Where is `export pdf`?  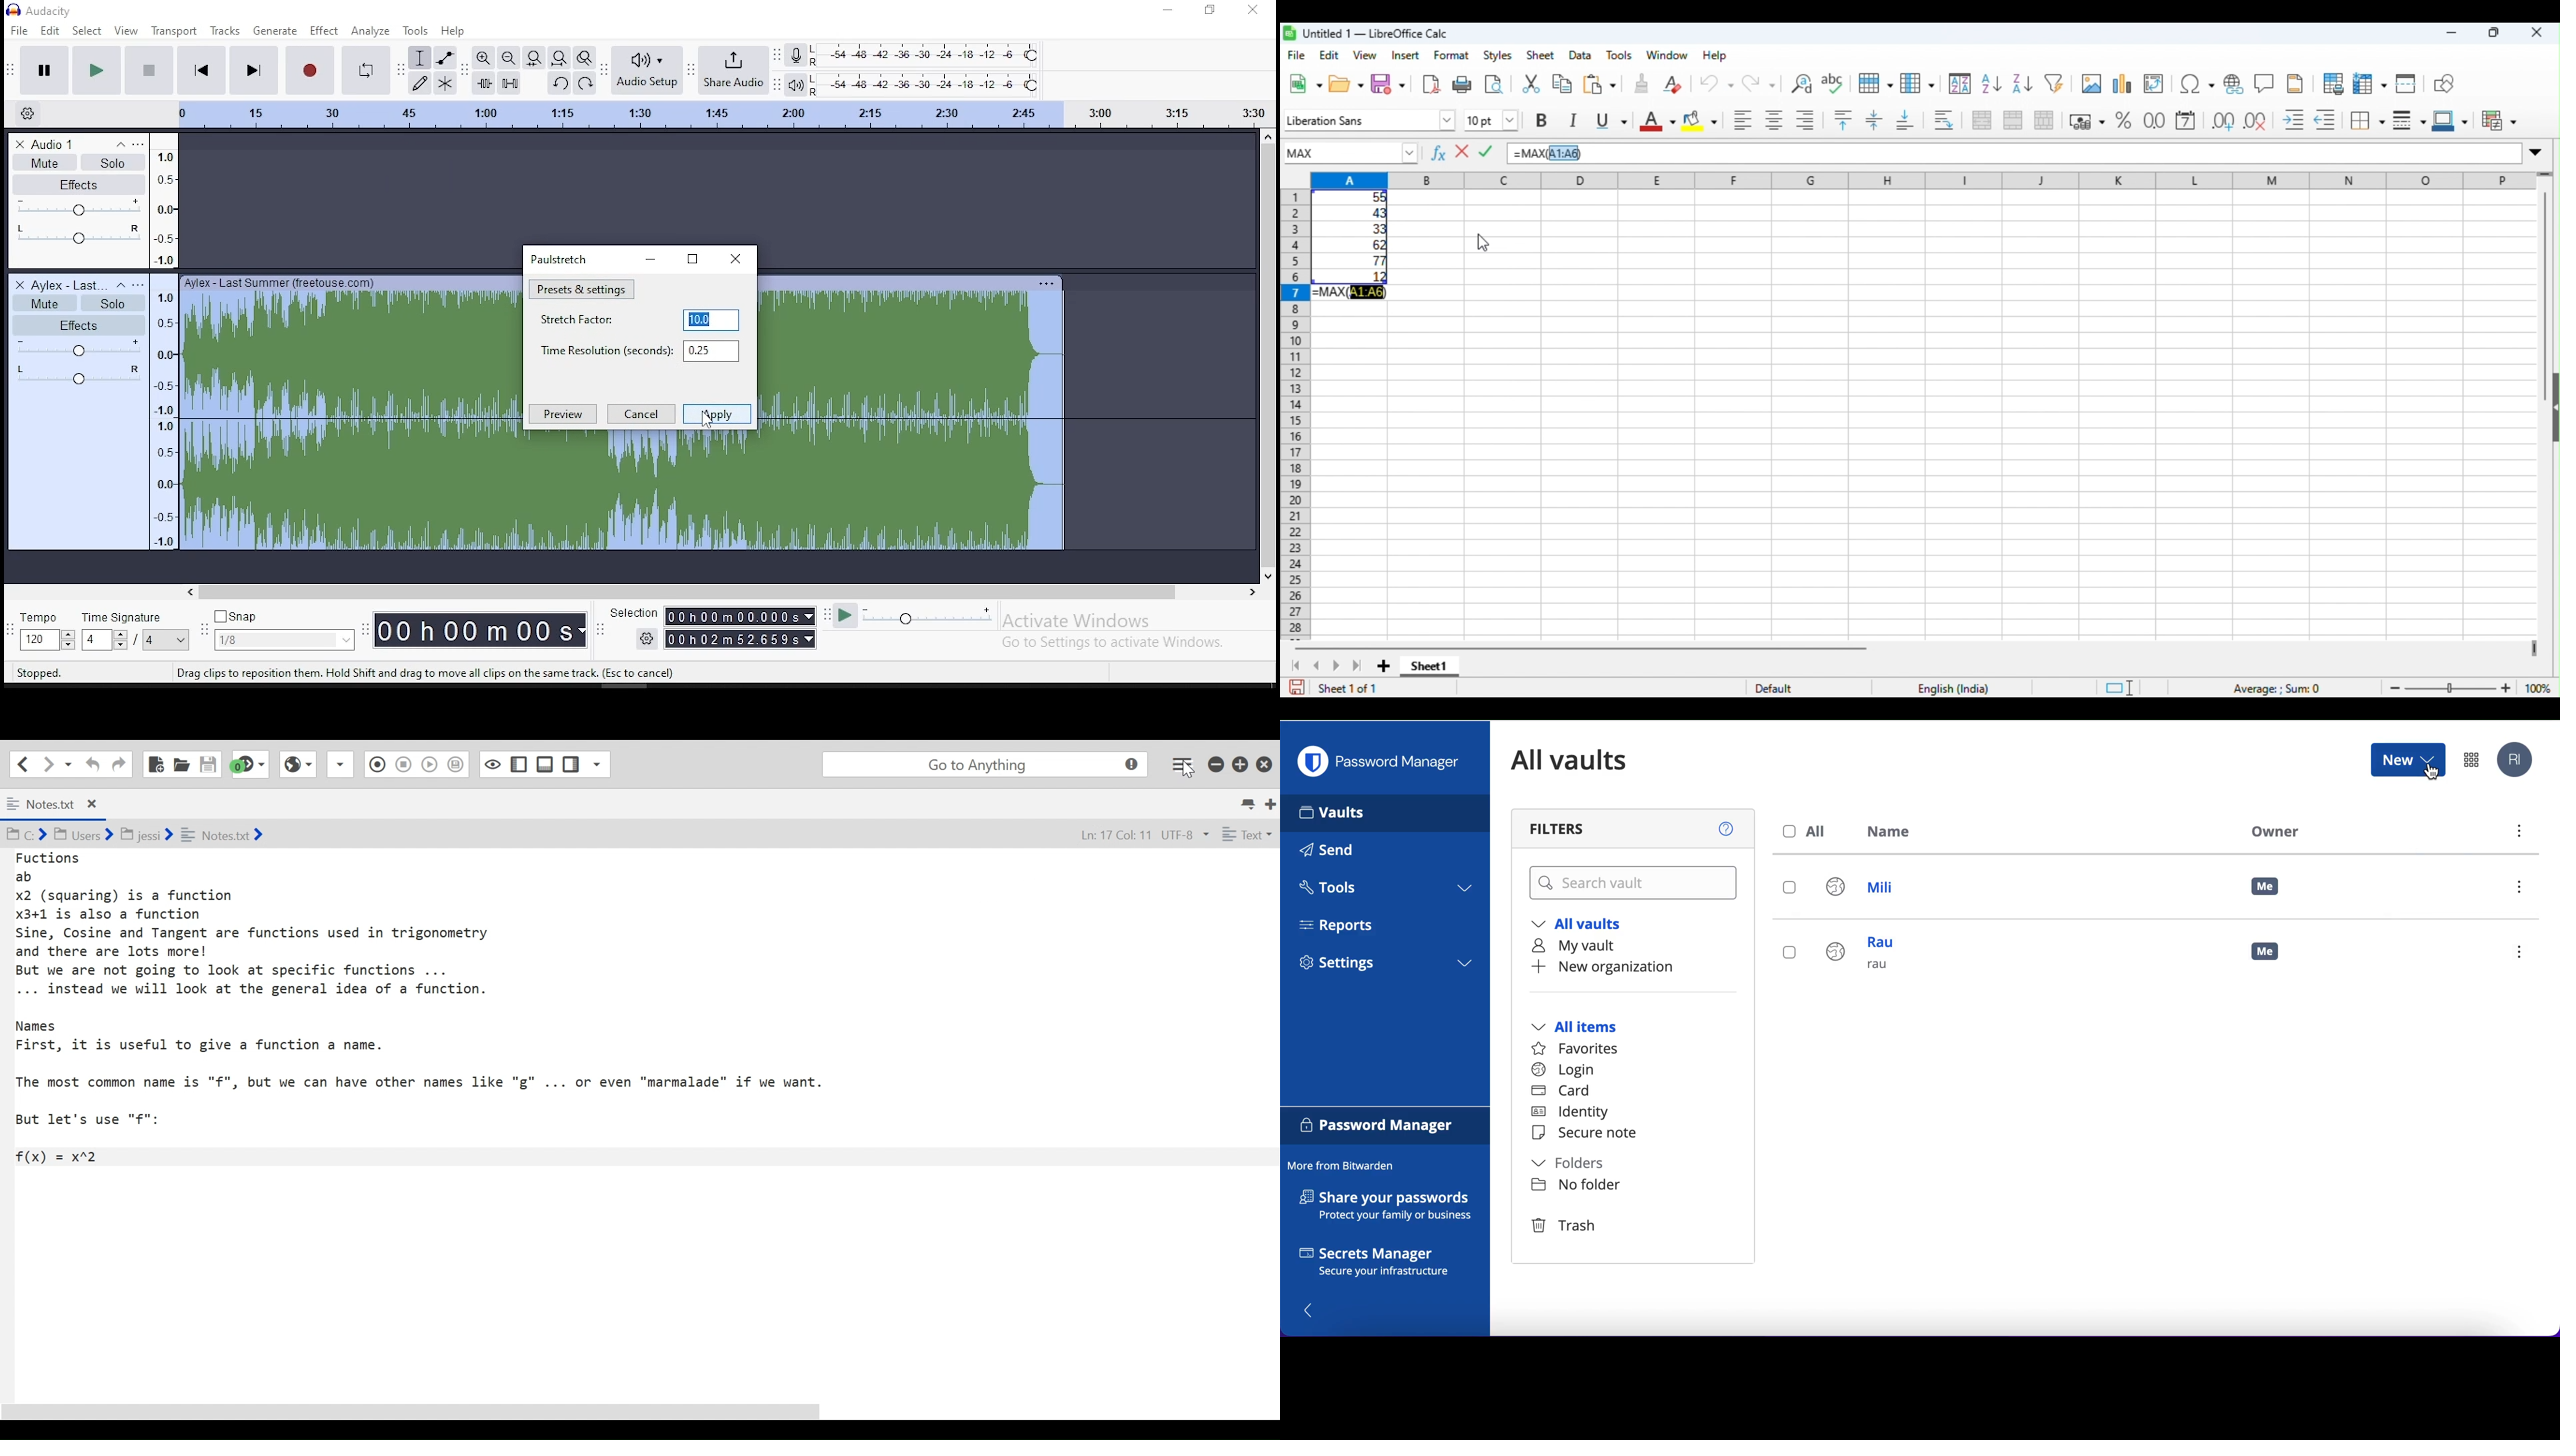 export pdf is located at coordinates (1429, 85).